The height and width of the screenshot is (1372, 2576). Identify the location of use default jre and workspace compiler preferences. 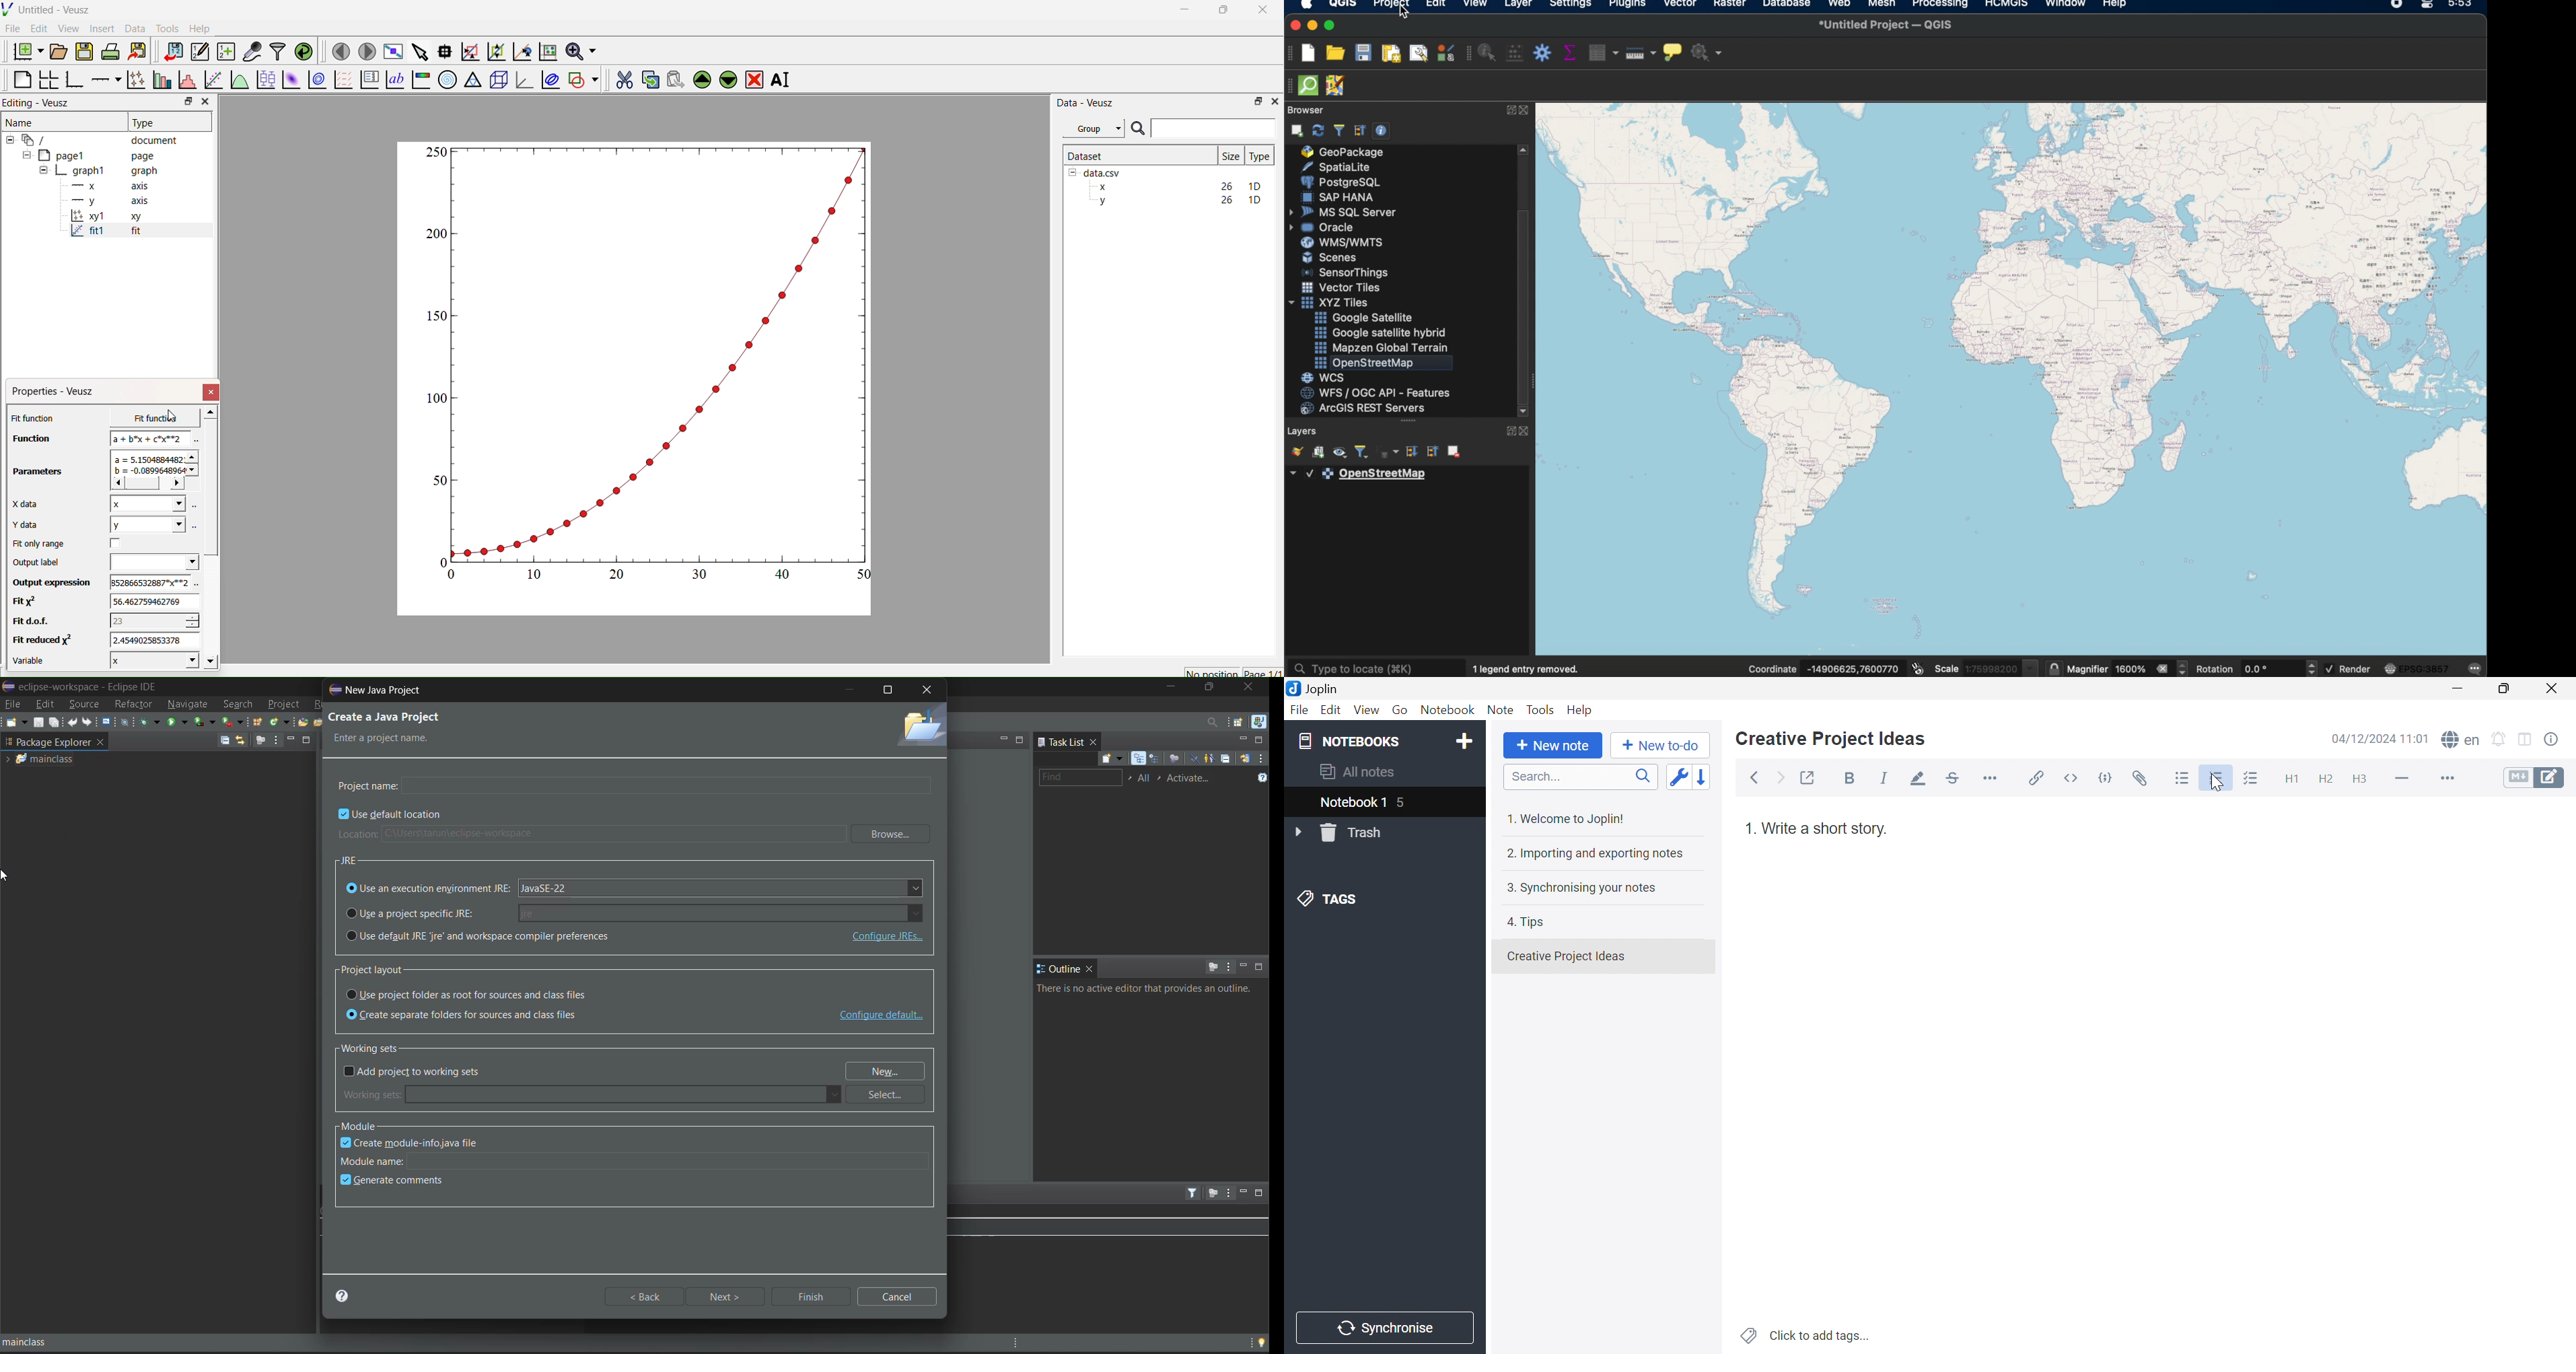
(557, 937).